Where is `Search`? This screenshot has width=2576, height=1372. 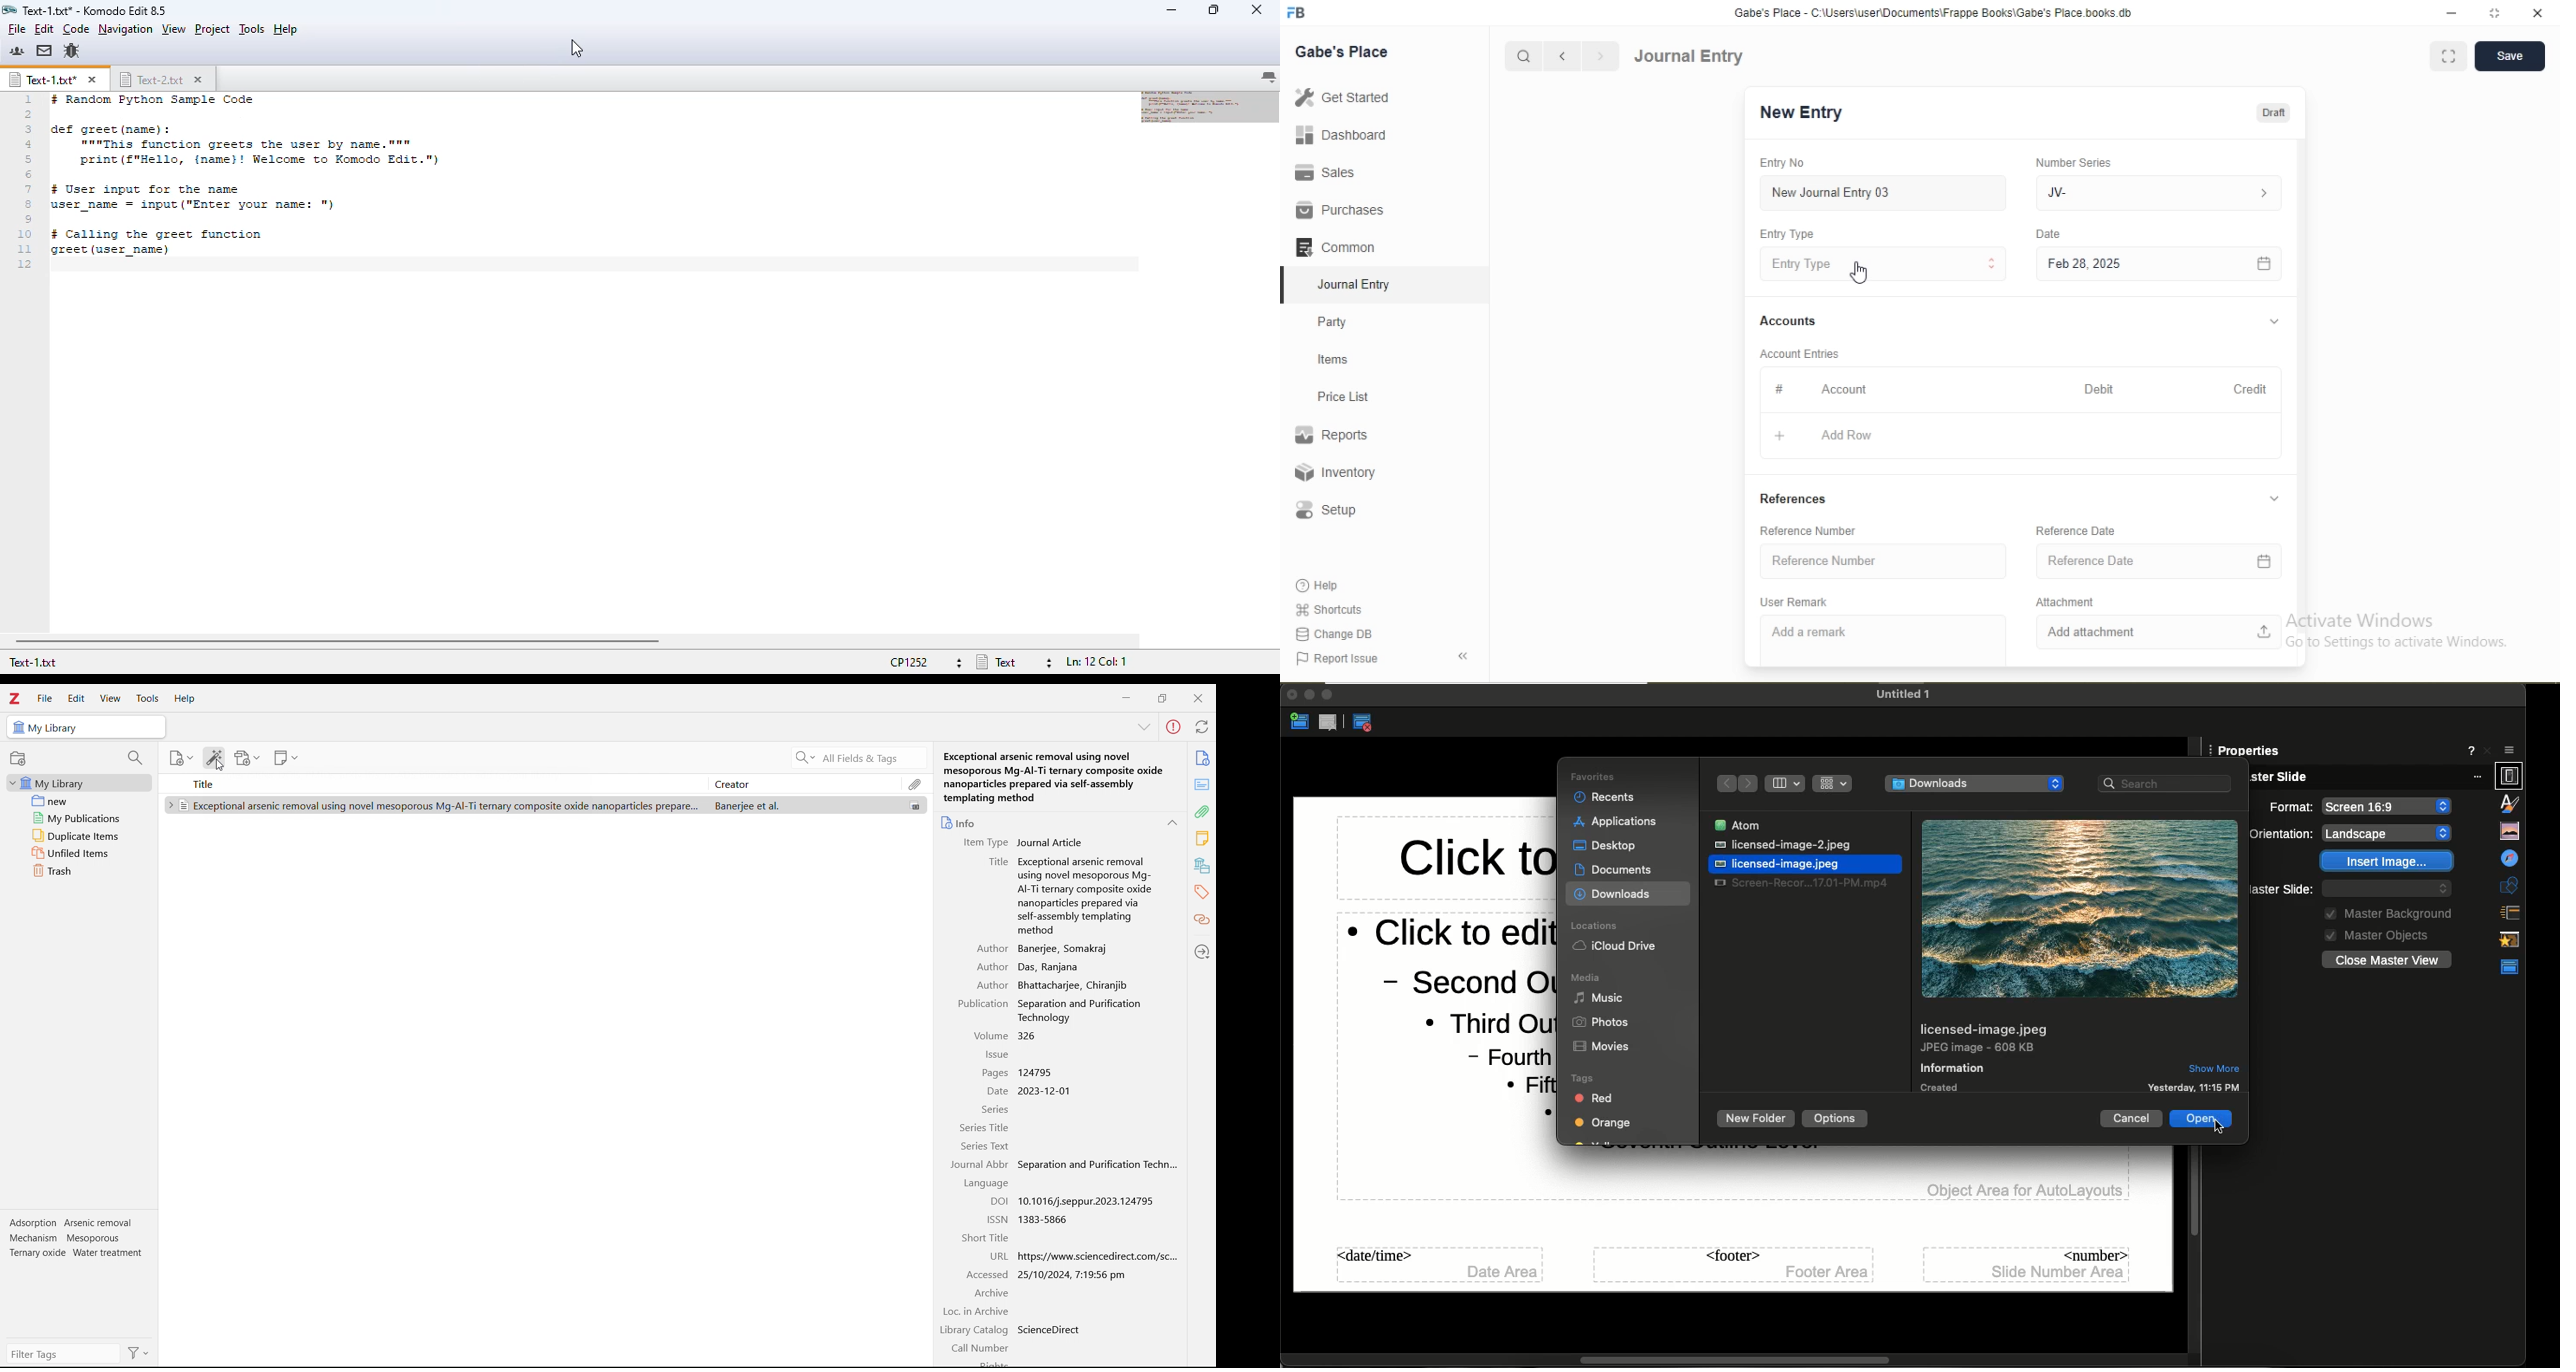 Search is located at coordinates (1522, 57).